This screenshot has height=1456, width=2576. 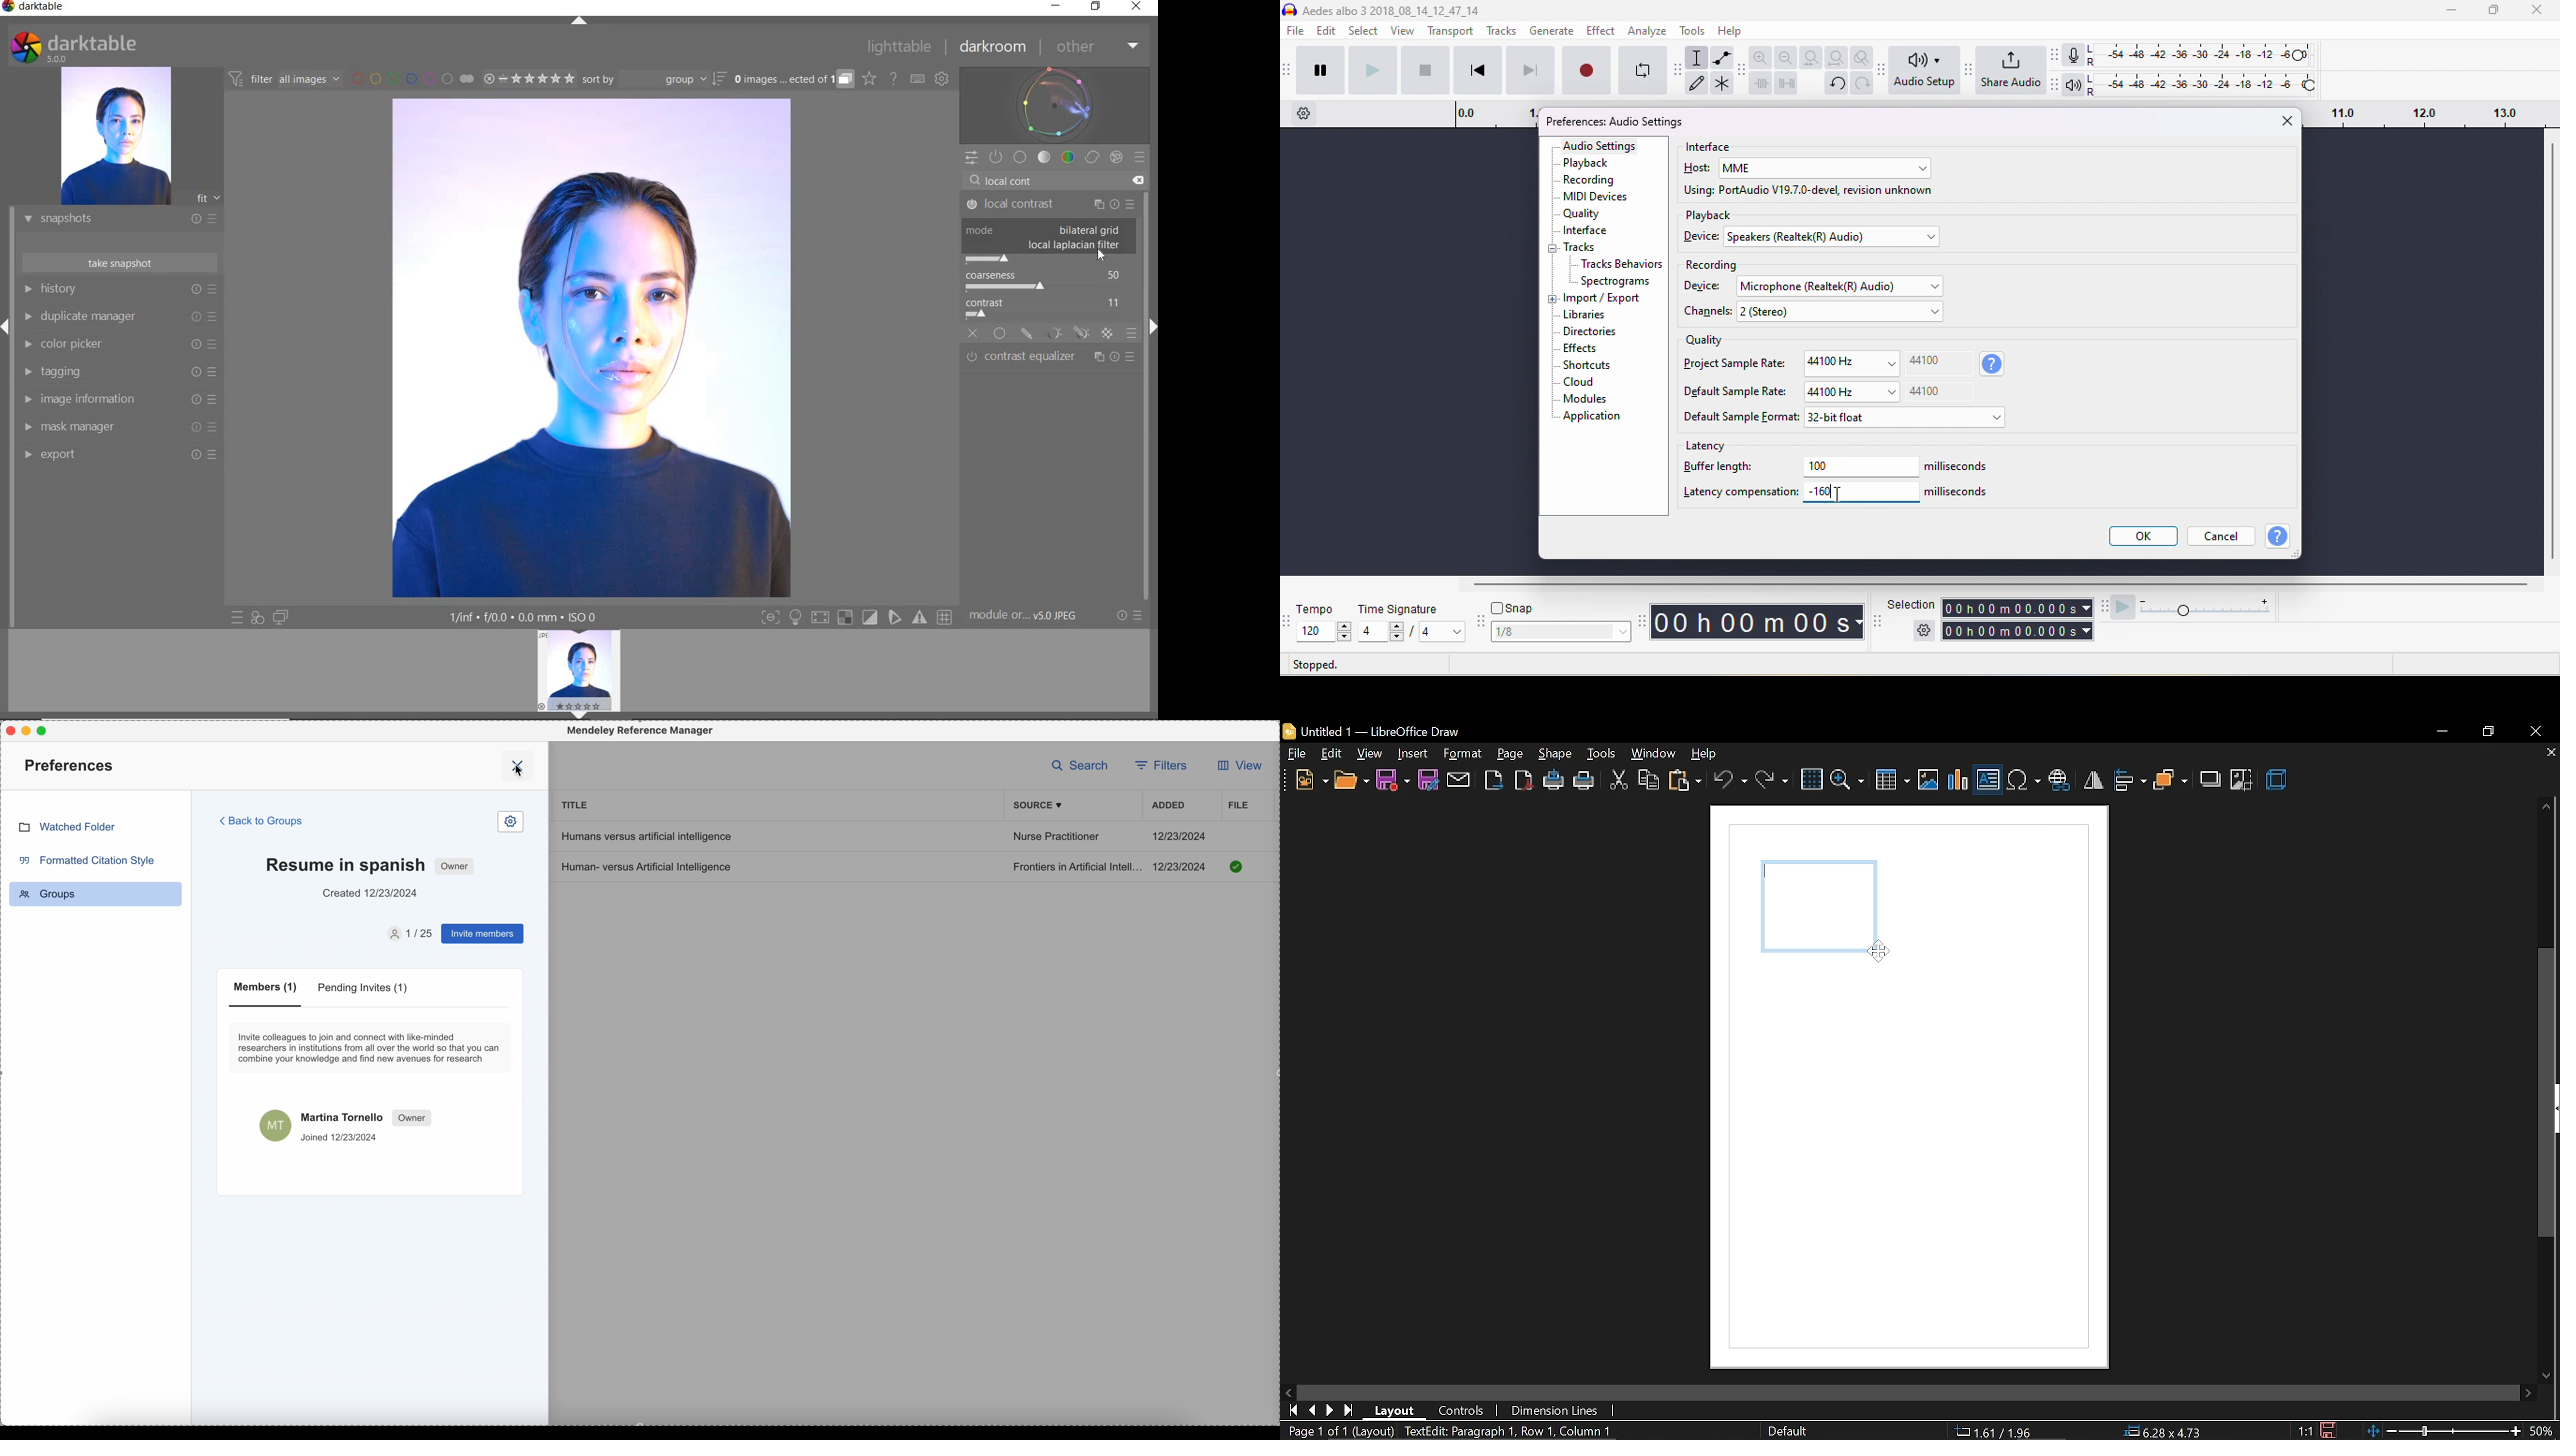 What do you see at coordinates (1579, 382) in the screenshot?
I see `cloud` at bounding box center [1579, 382].